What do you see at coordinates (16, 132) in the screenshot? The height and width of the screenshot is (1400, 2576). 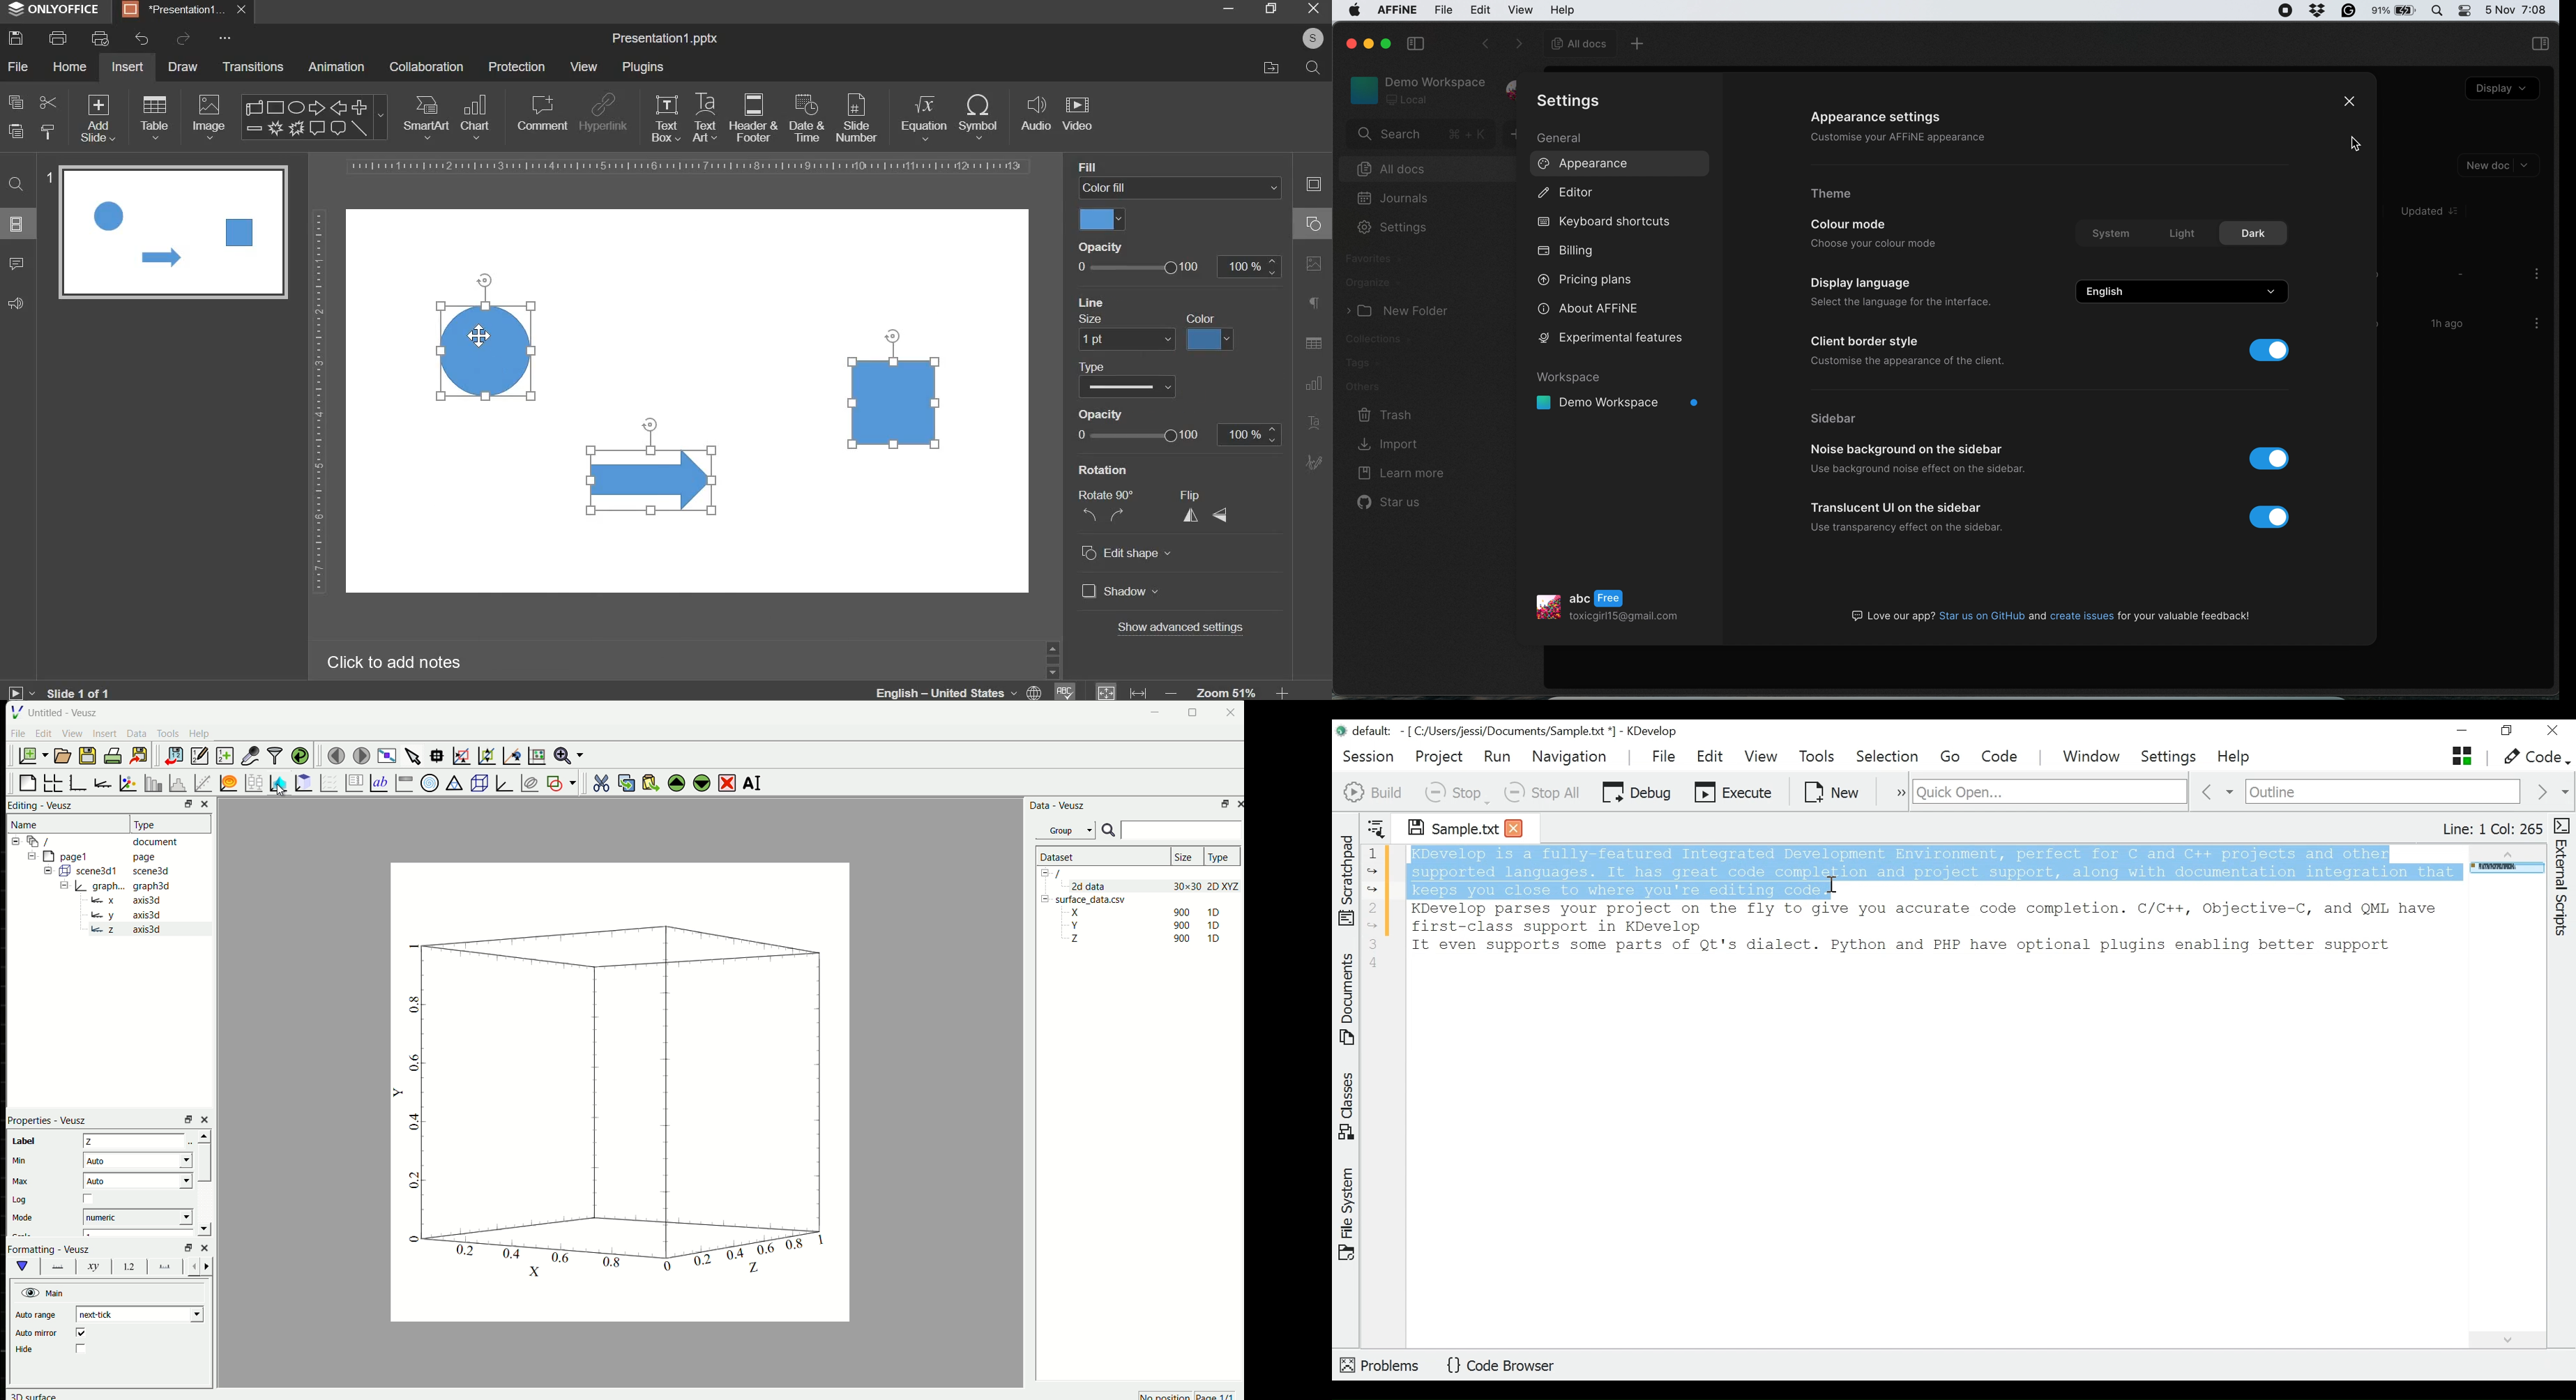 I see `paste` at bounding box center [16, 132].